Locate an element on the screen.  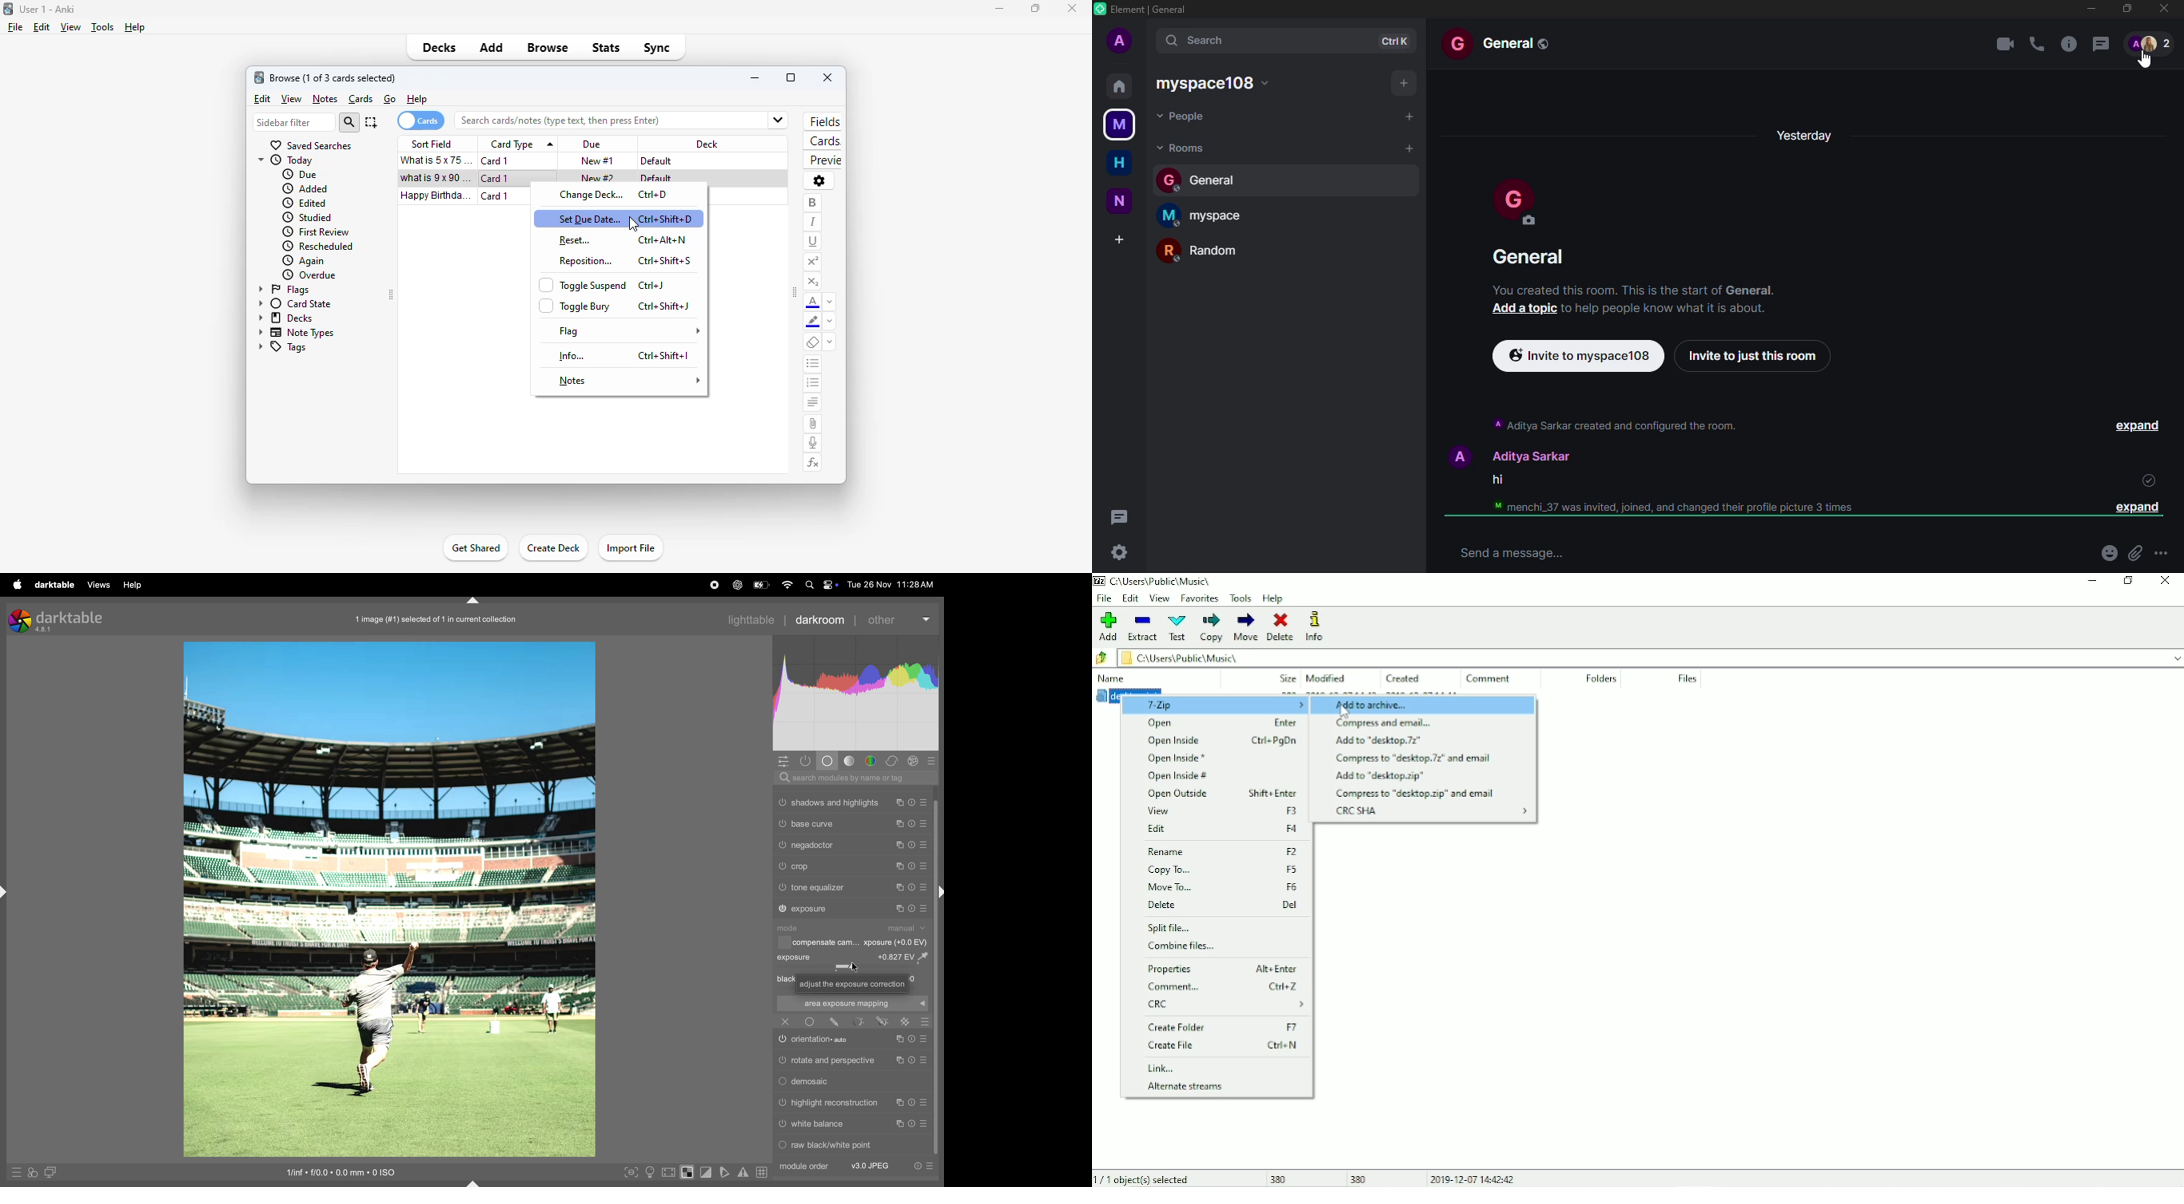
settings is located at coordinates (1118, 553).